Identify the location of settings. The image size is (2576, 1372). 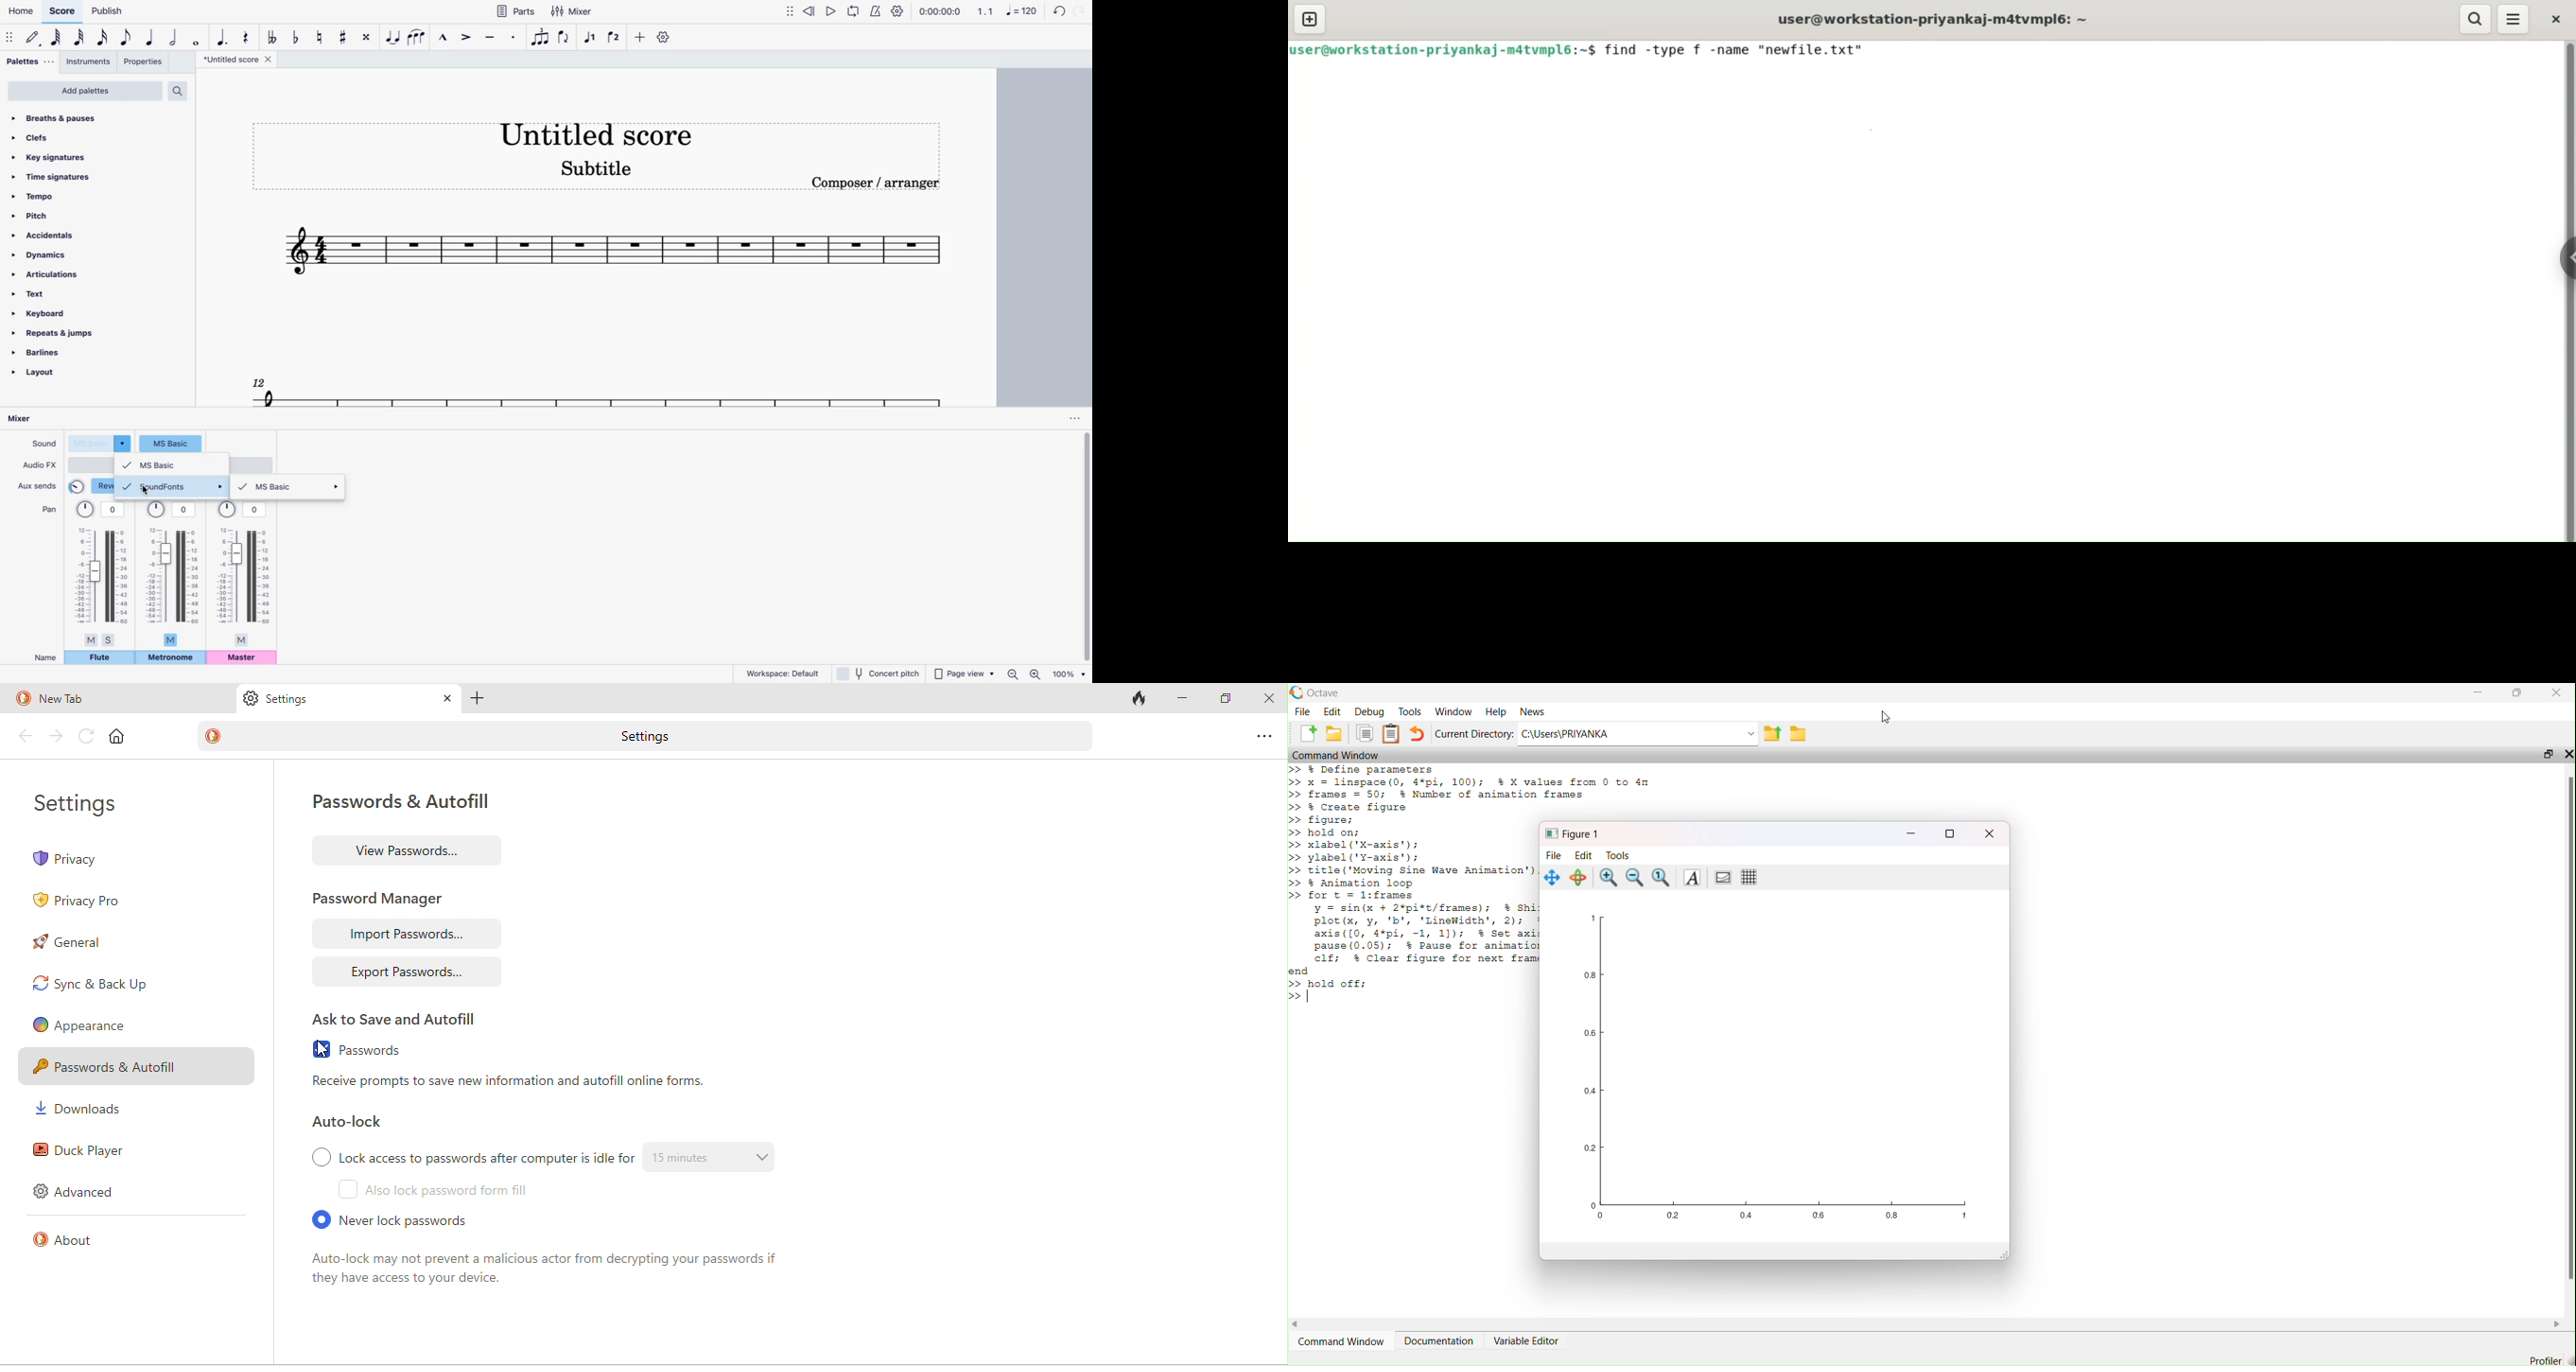
(898, 11).